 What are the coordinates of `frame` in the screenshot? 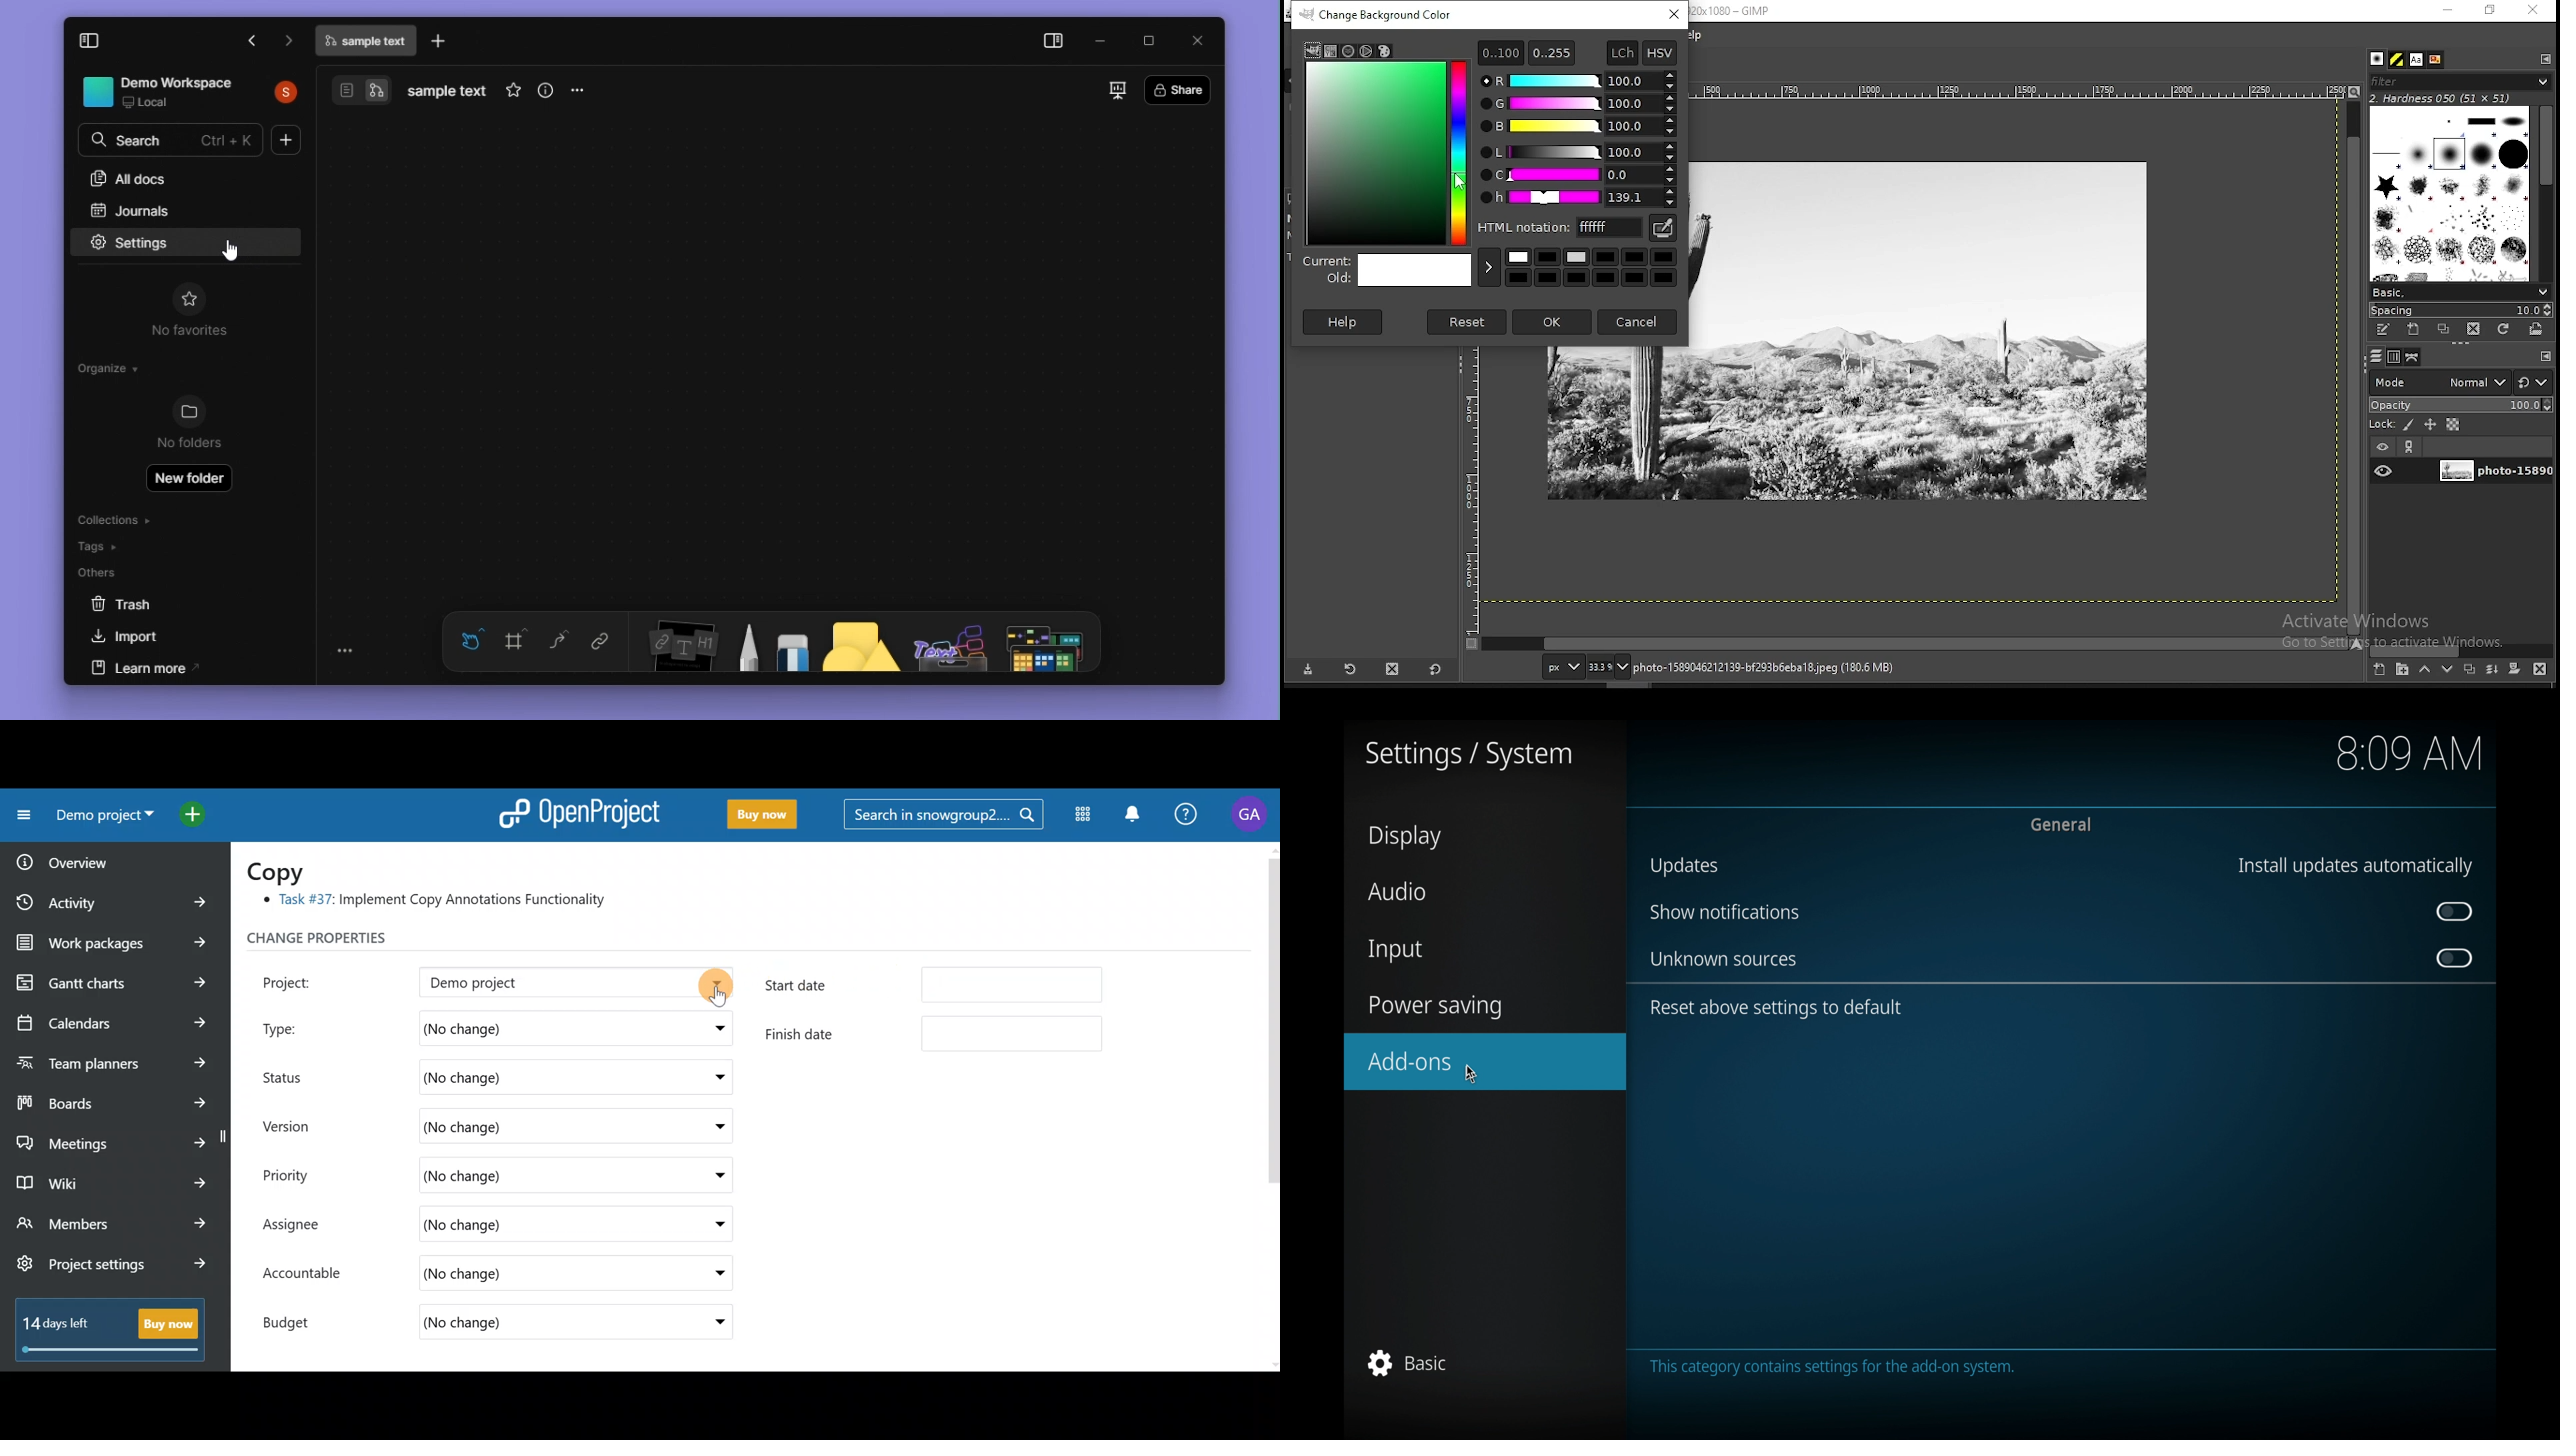 It's located at (514, 641).